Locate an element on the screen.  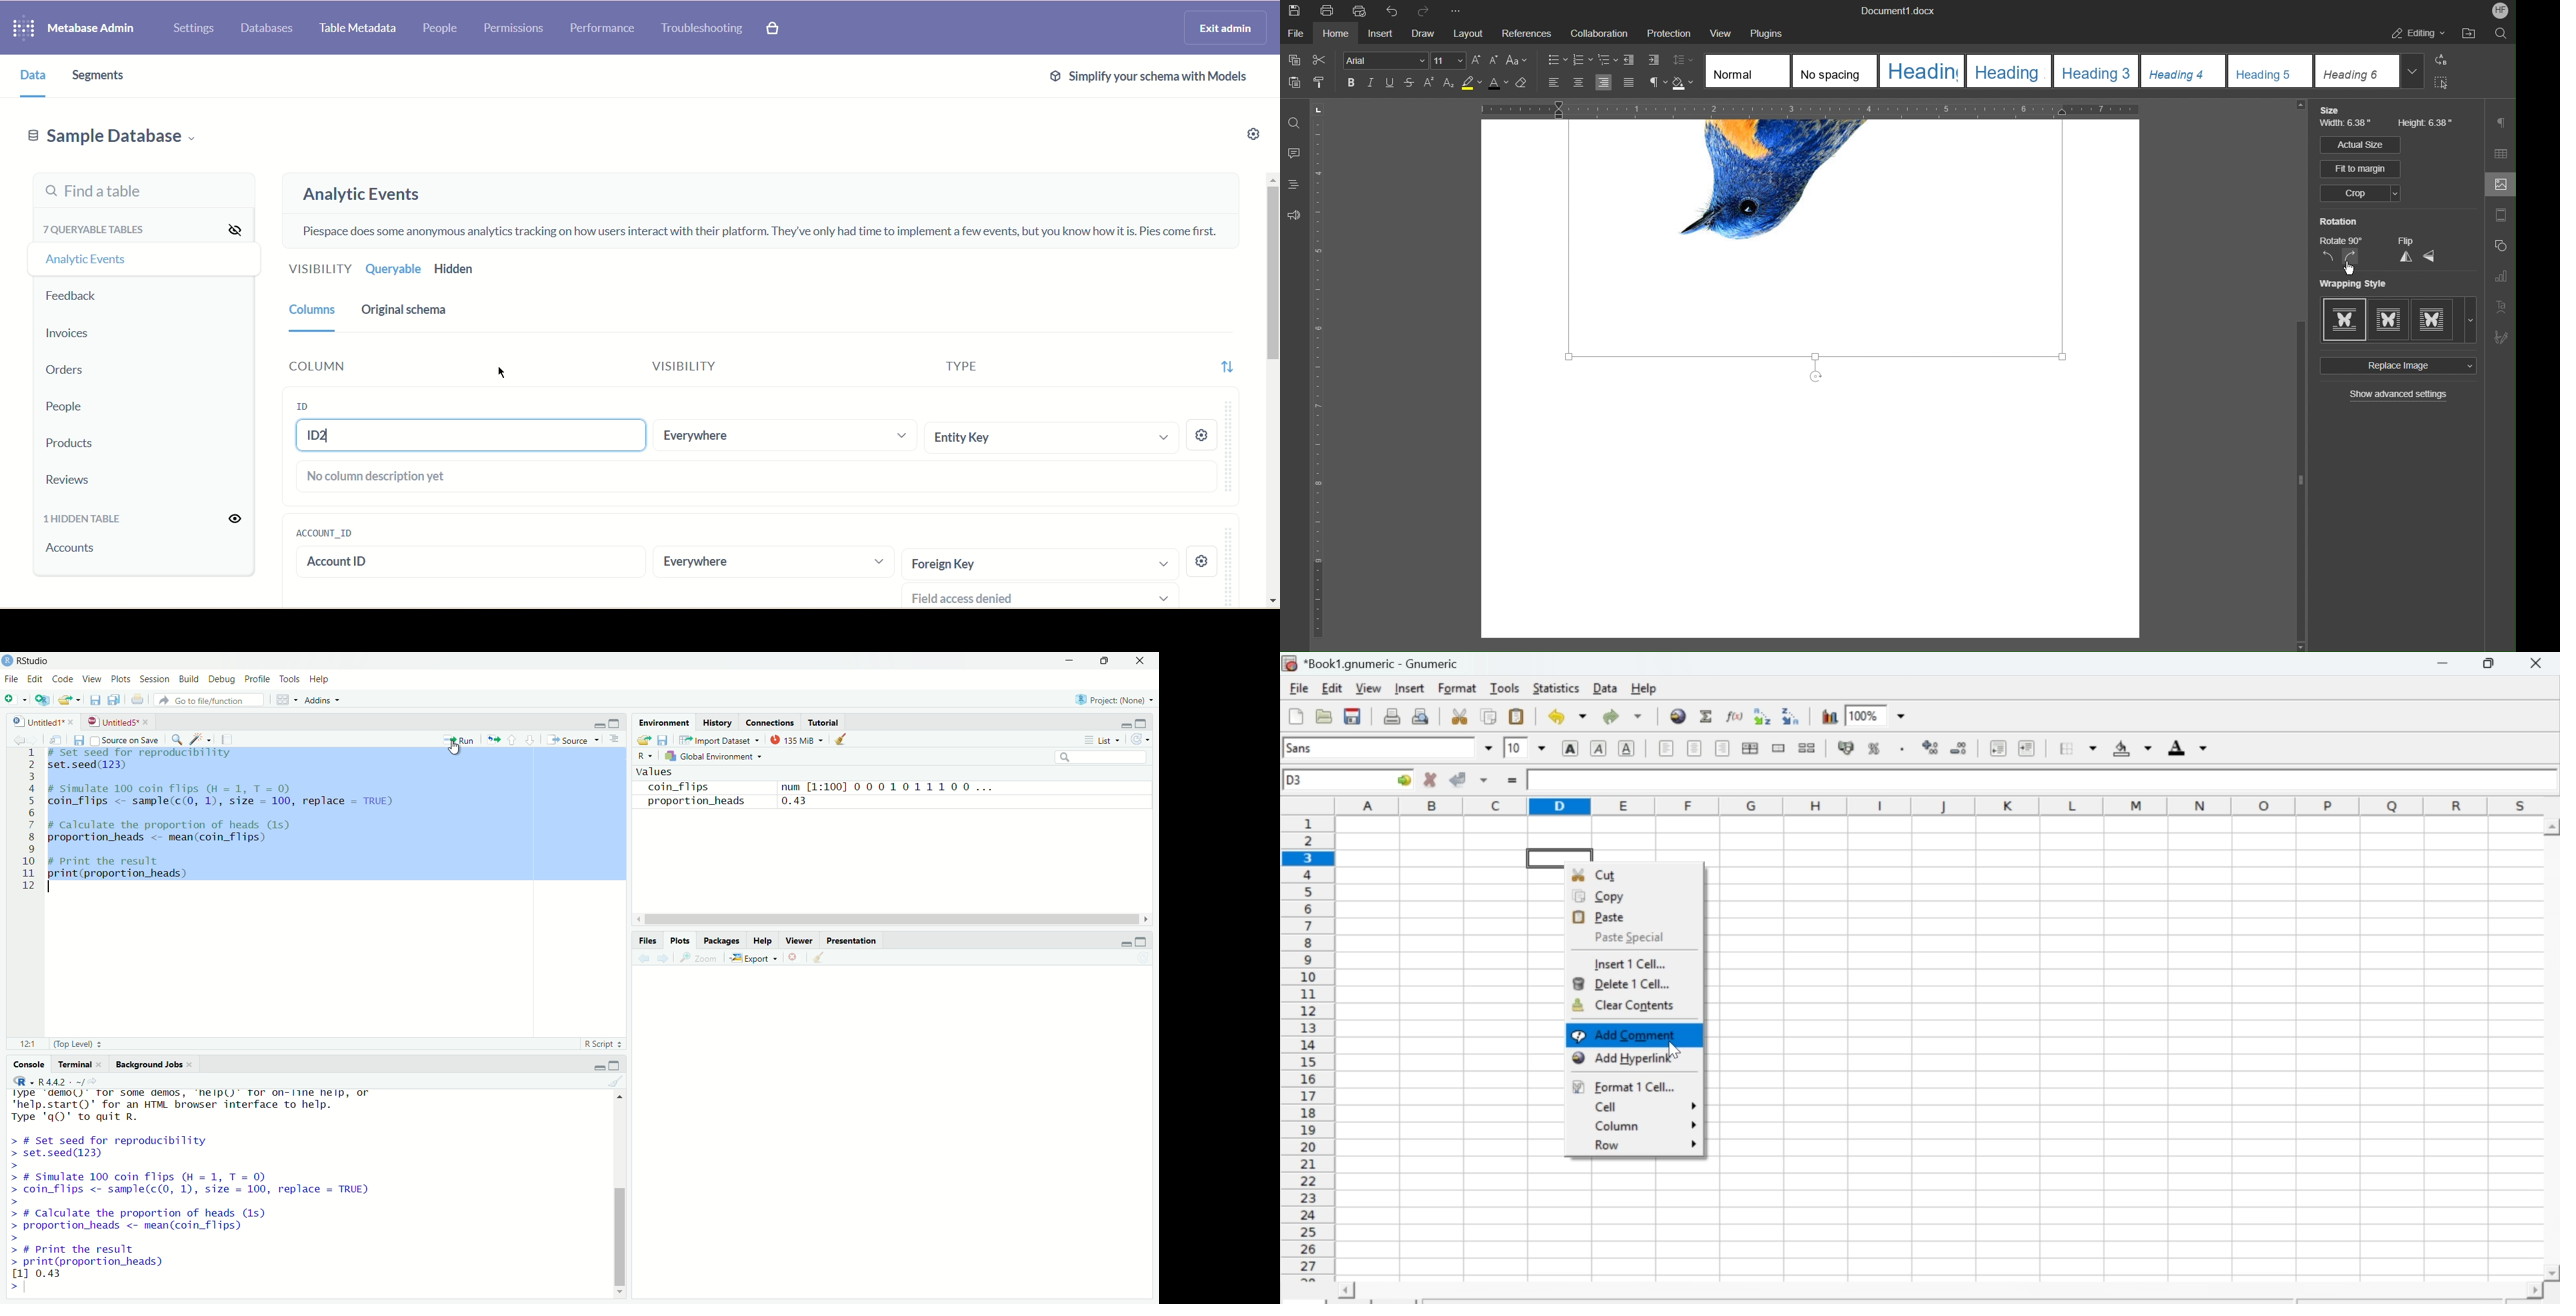
view a larger version of the plot in new window is located at coordinates (703, 960).